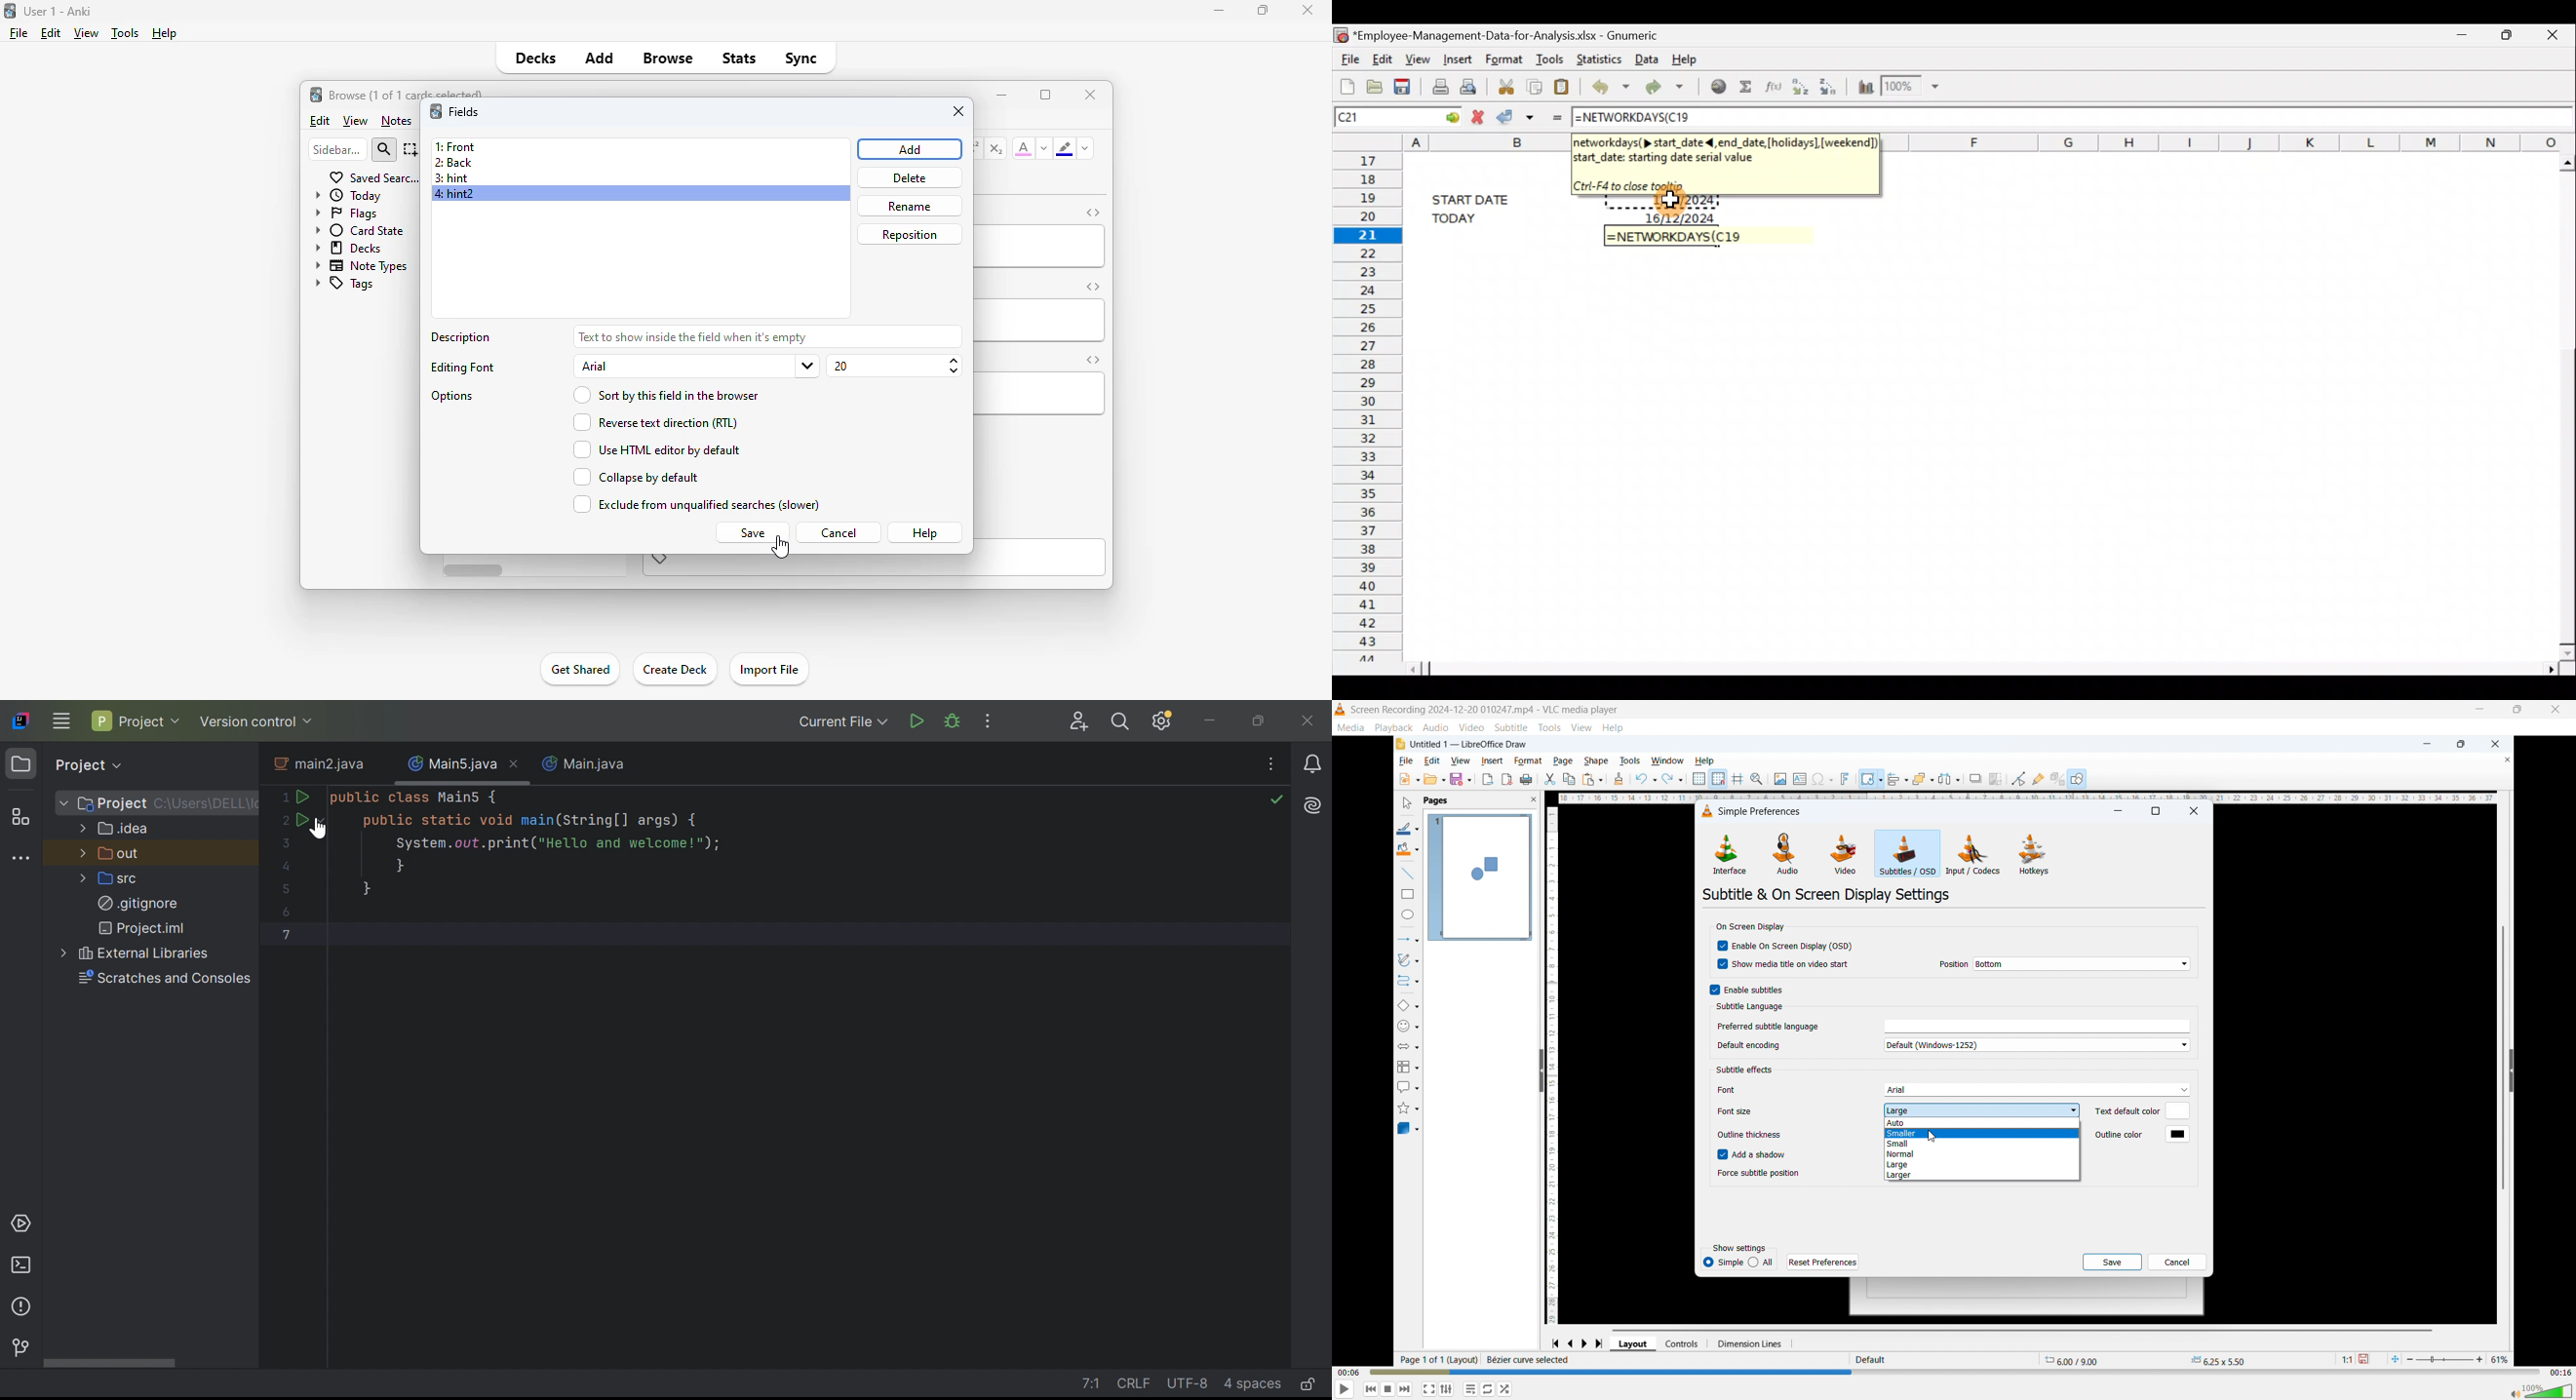 This screenshot has height=1400, width=2576. I want to click on tags, so click(343, 285).